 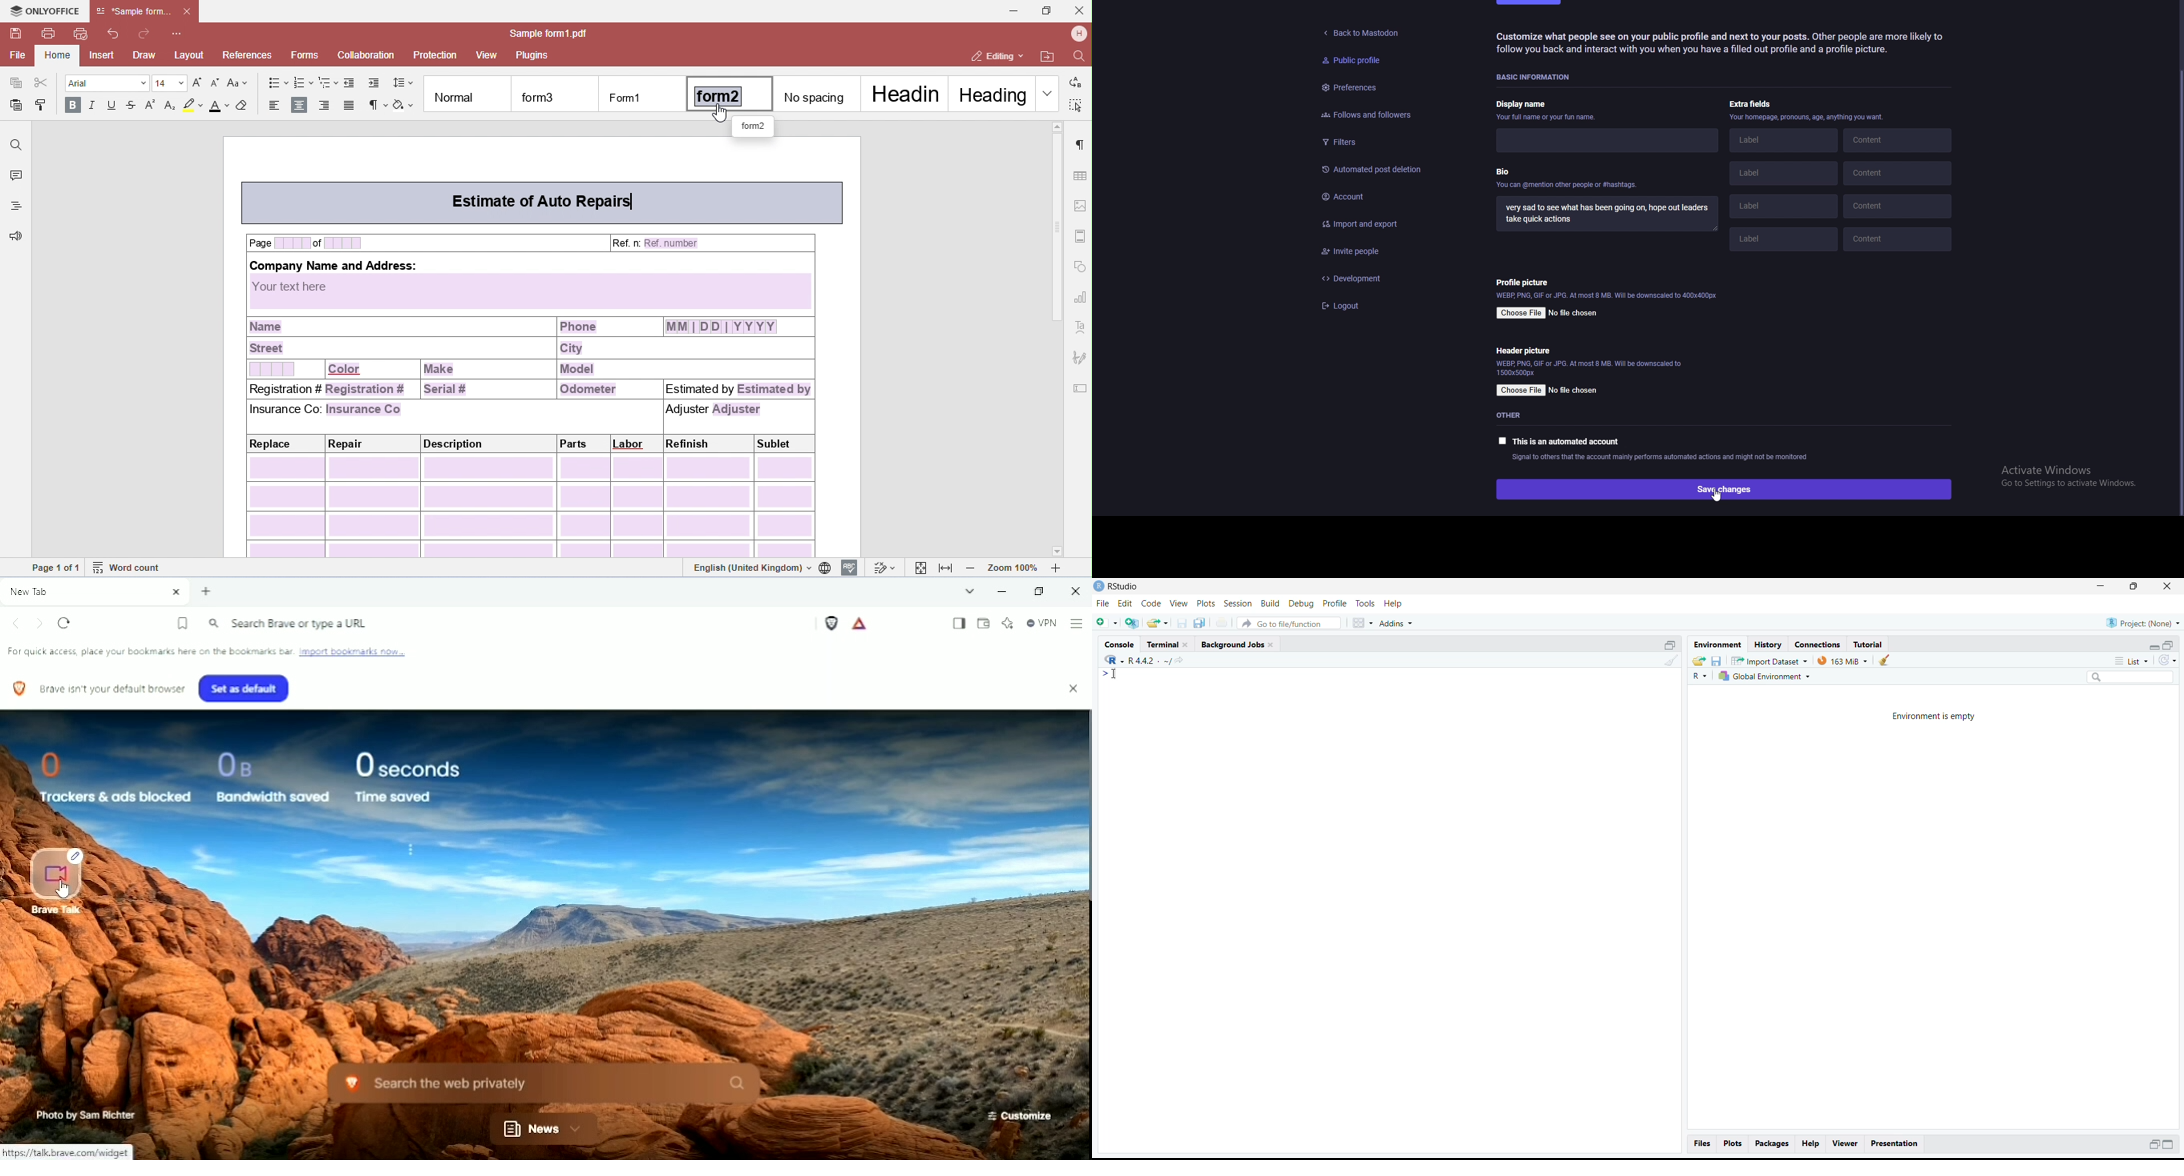 I want to click on Presentation, so click(x=1894, y=1145).